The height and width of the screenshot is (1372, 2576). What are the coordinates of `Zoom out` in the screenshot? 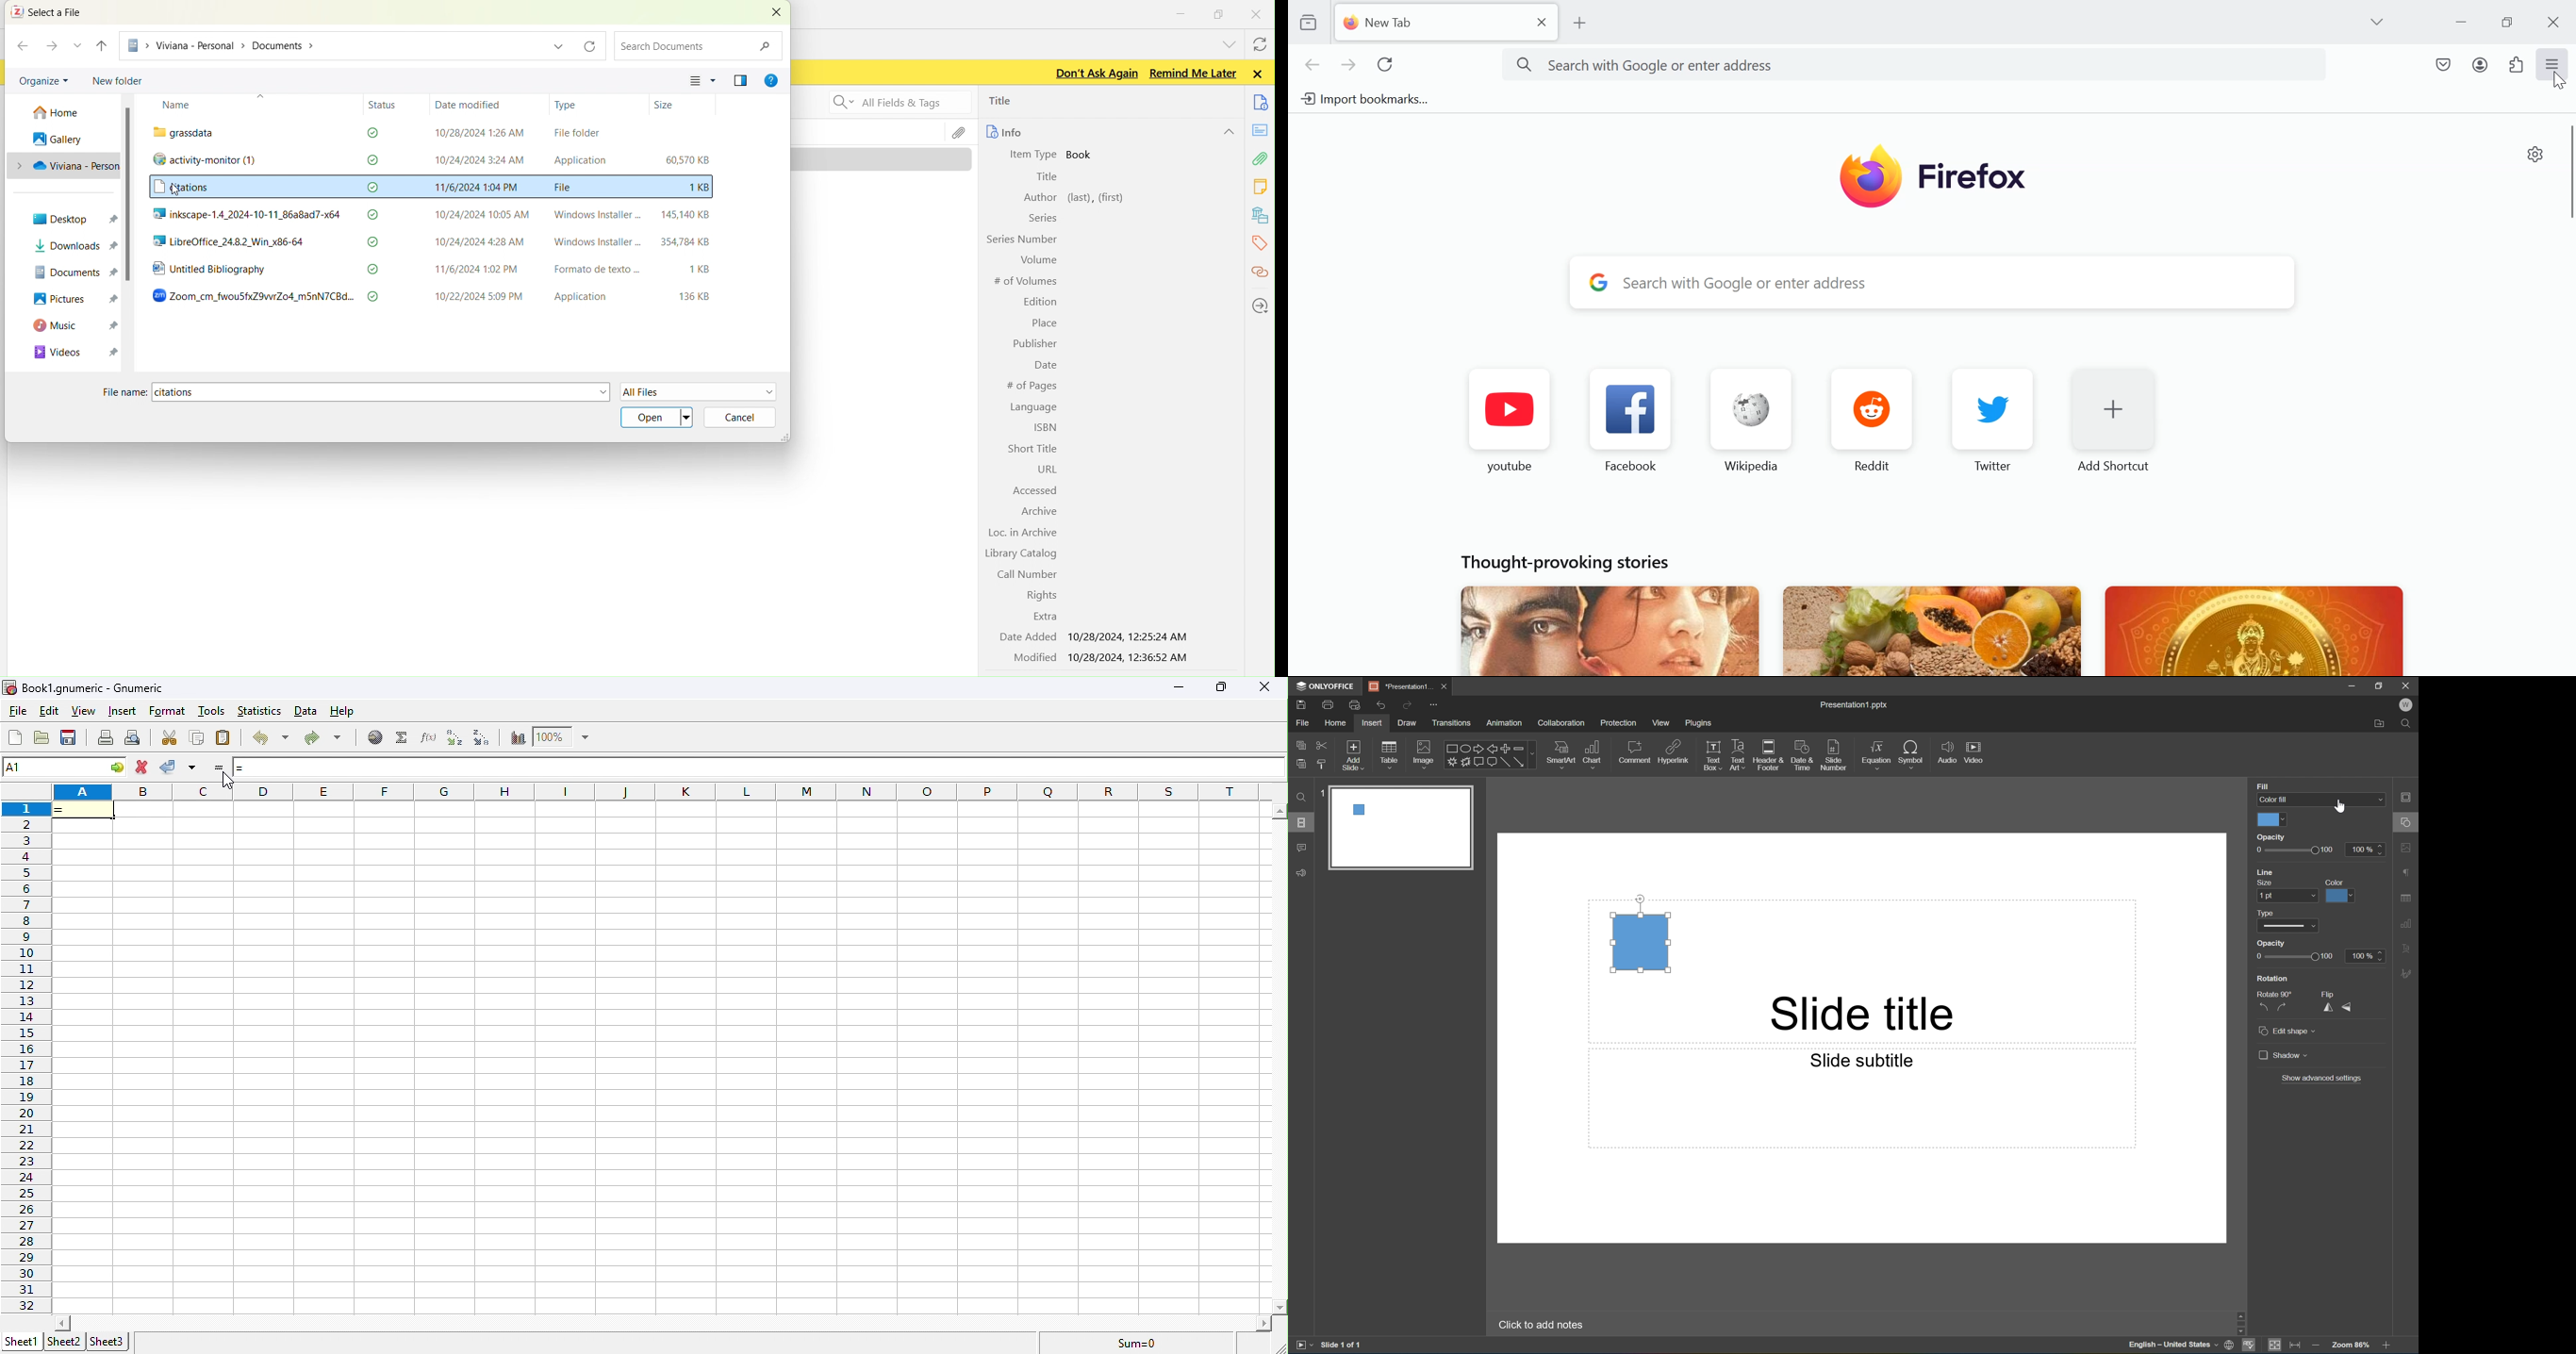 It's located at (2314, 1343).